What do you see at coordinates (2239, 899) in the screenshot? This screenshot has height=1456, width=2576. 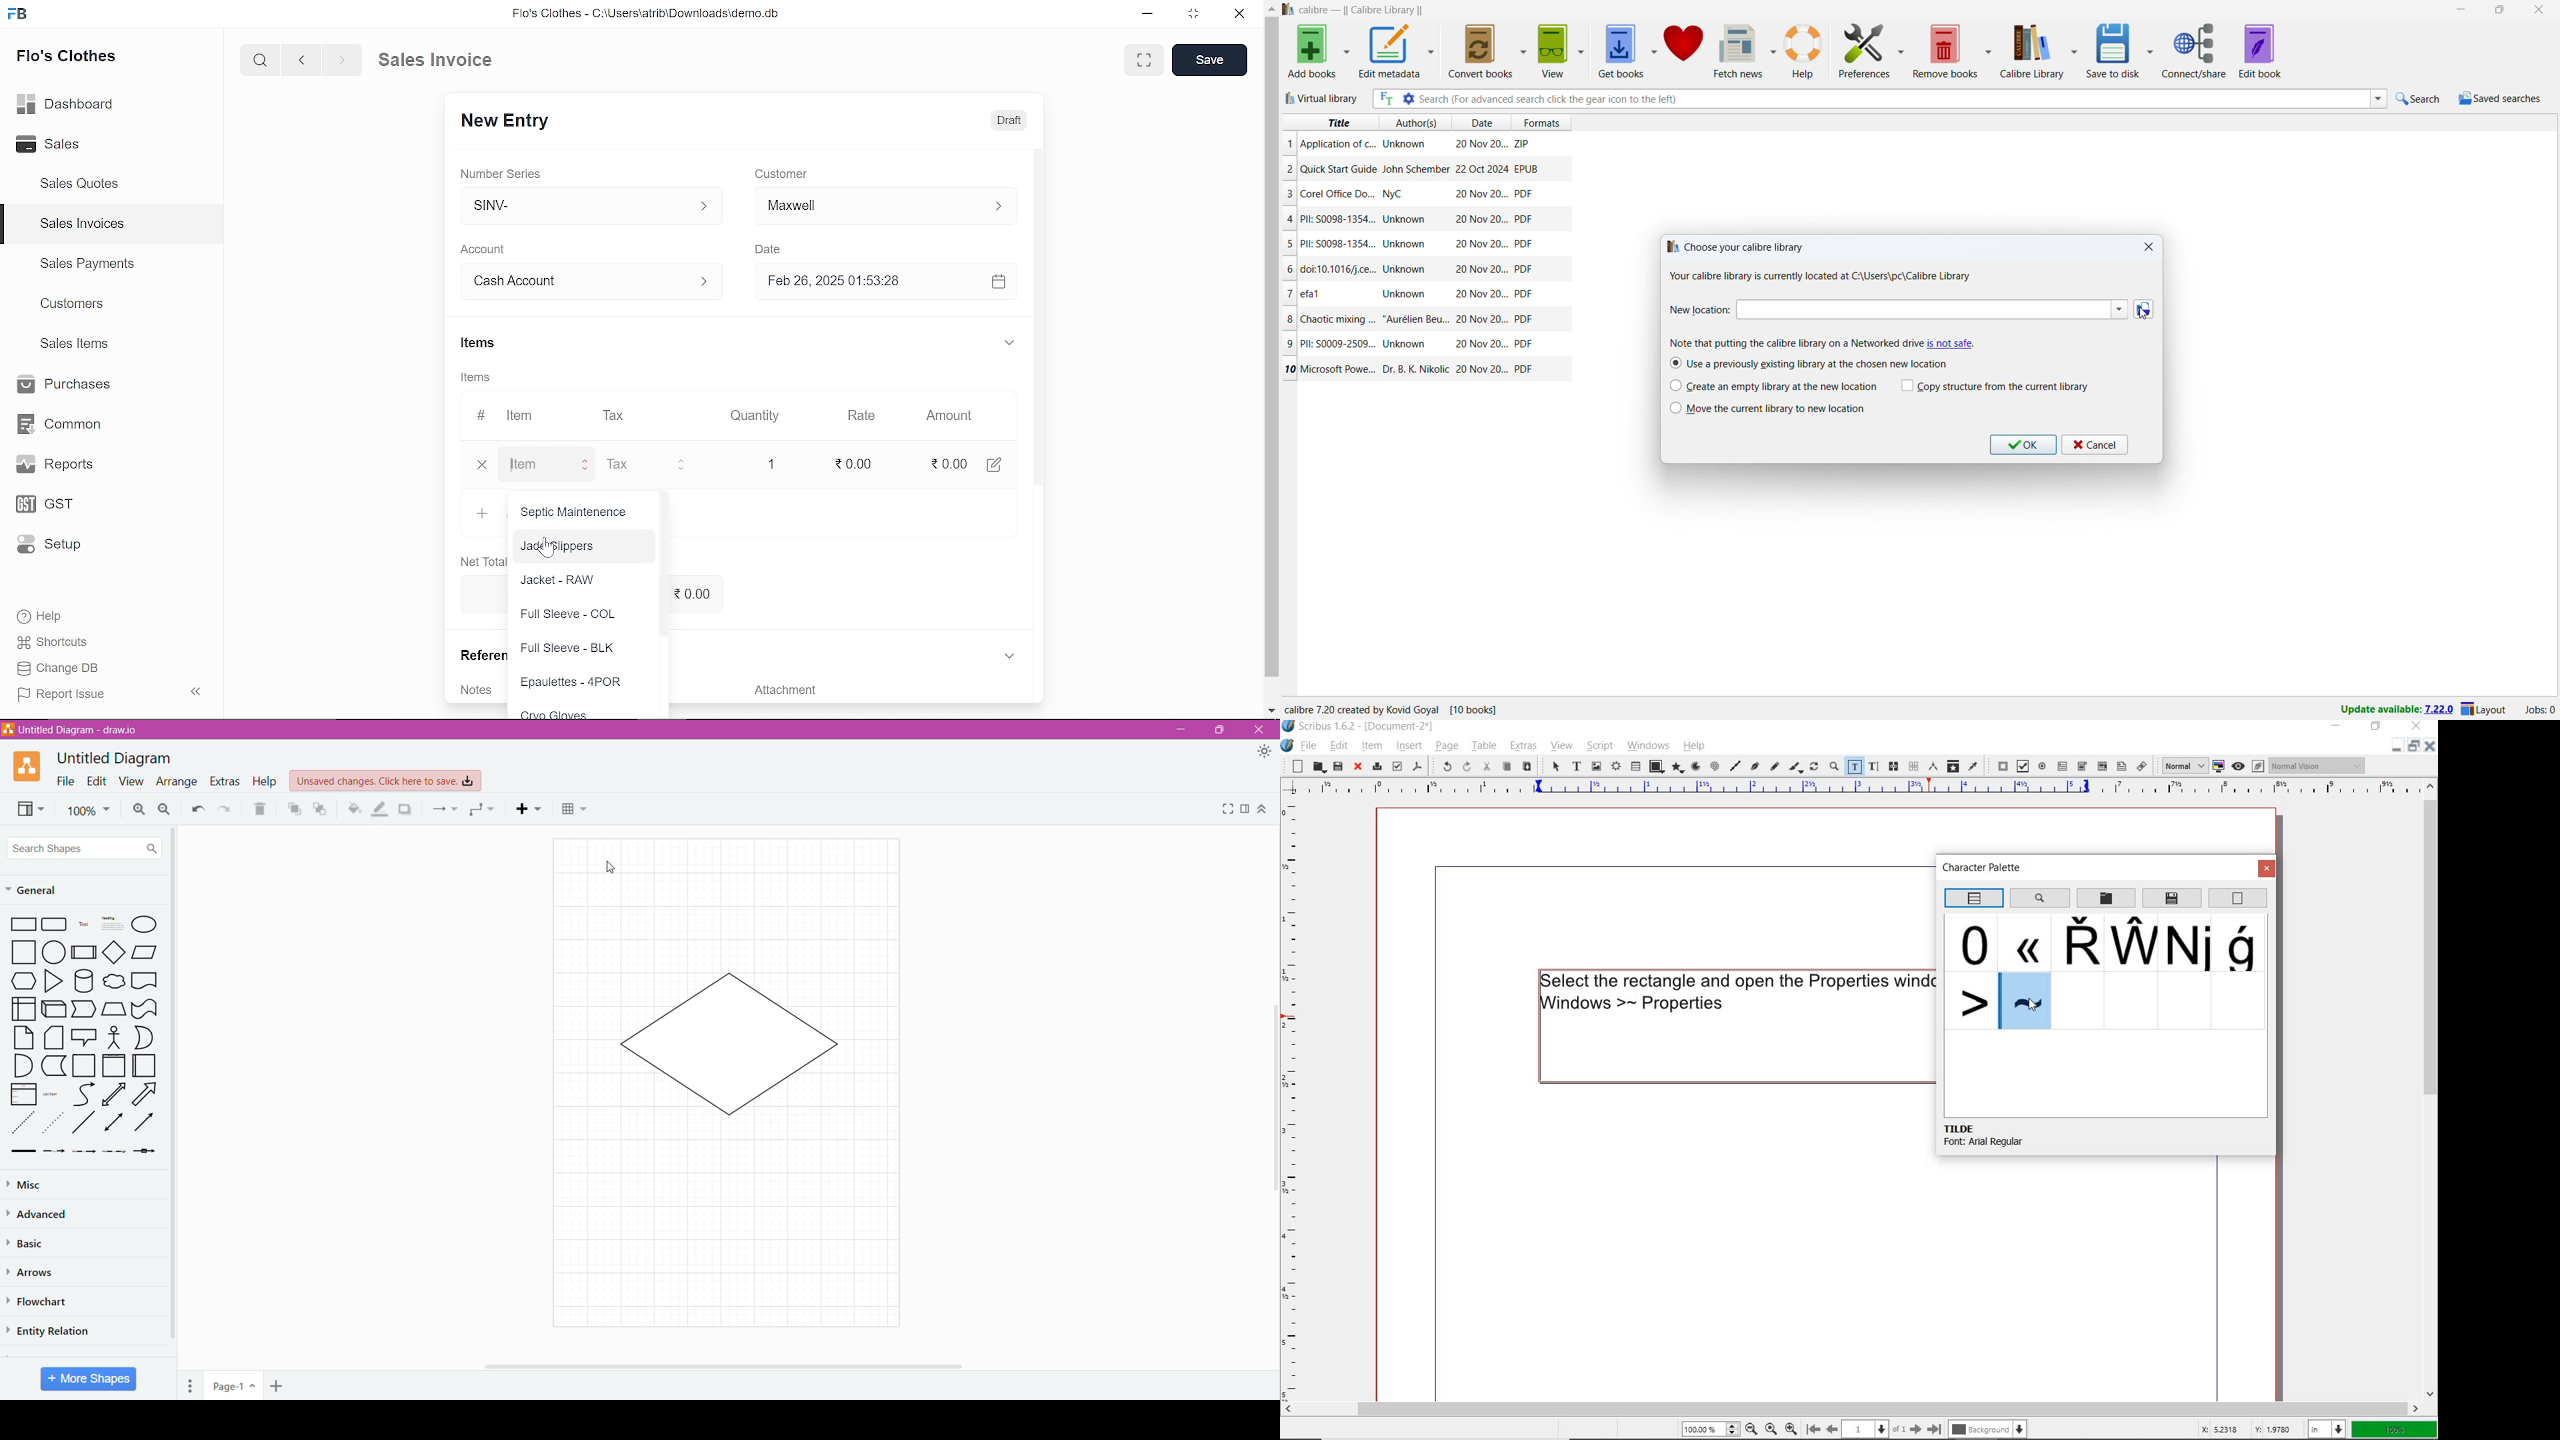 I see `empty the character palette` at bounding box center [2239, 899].